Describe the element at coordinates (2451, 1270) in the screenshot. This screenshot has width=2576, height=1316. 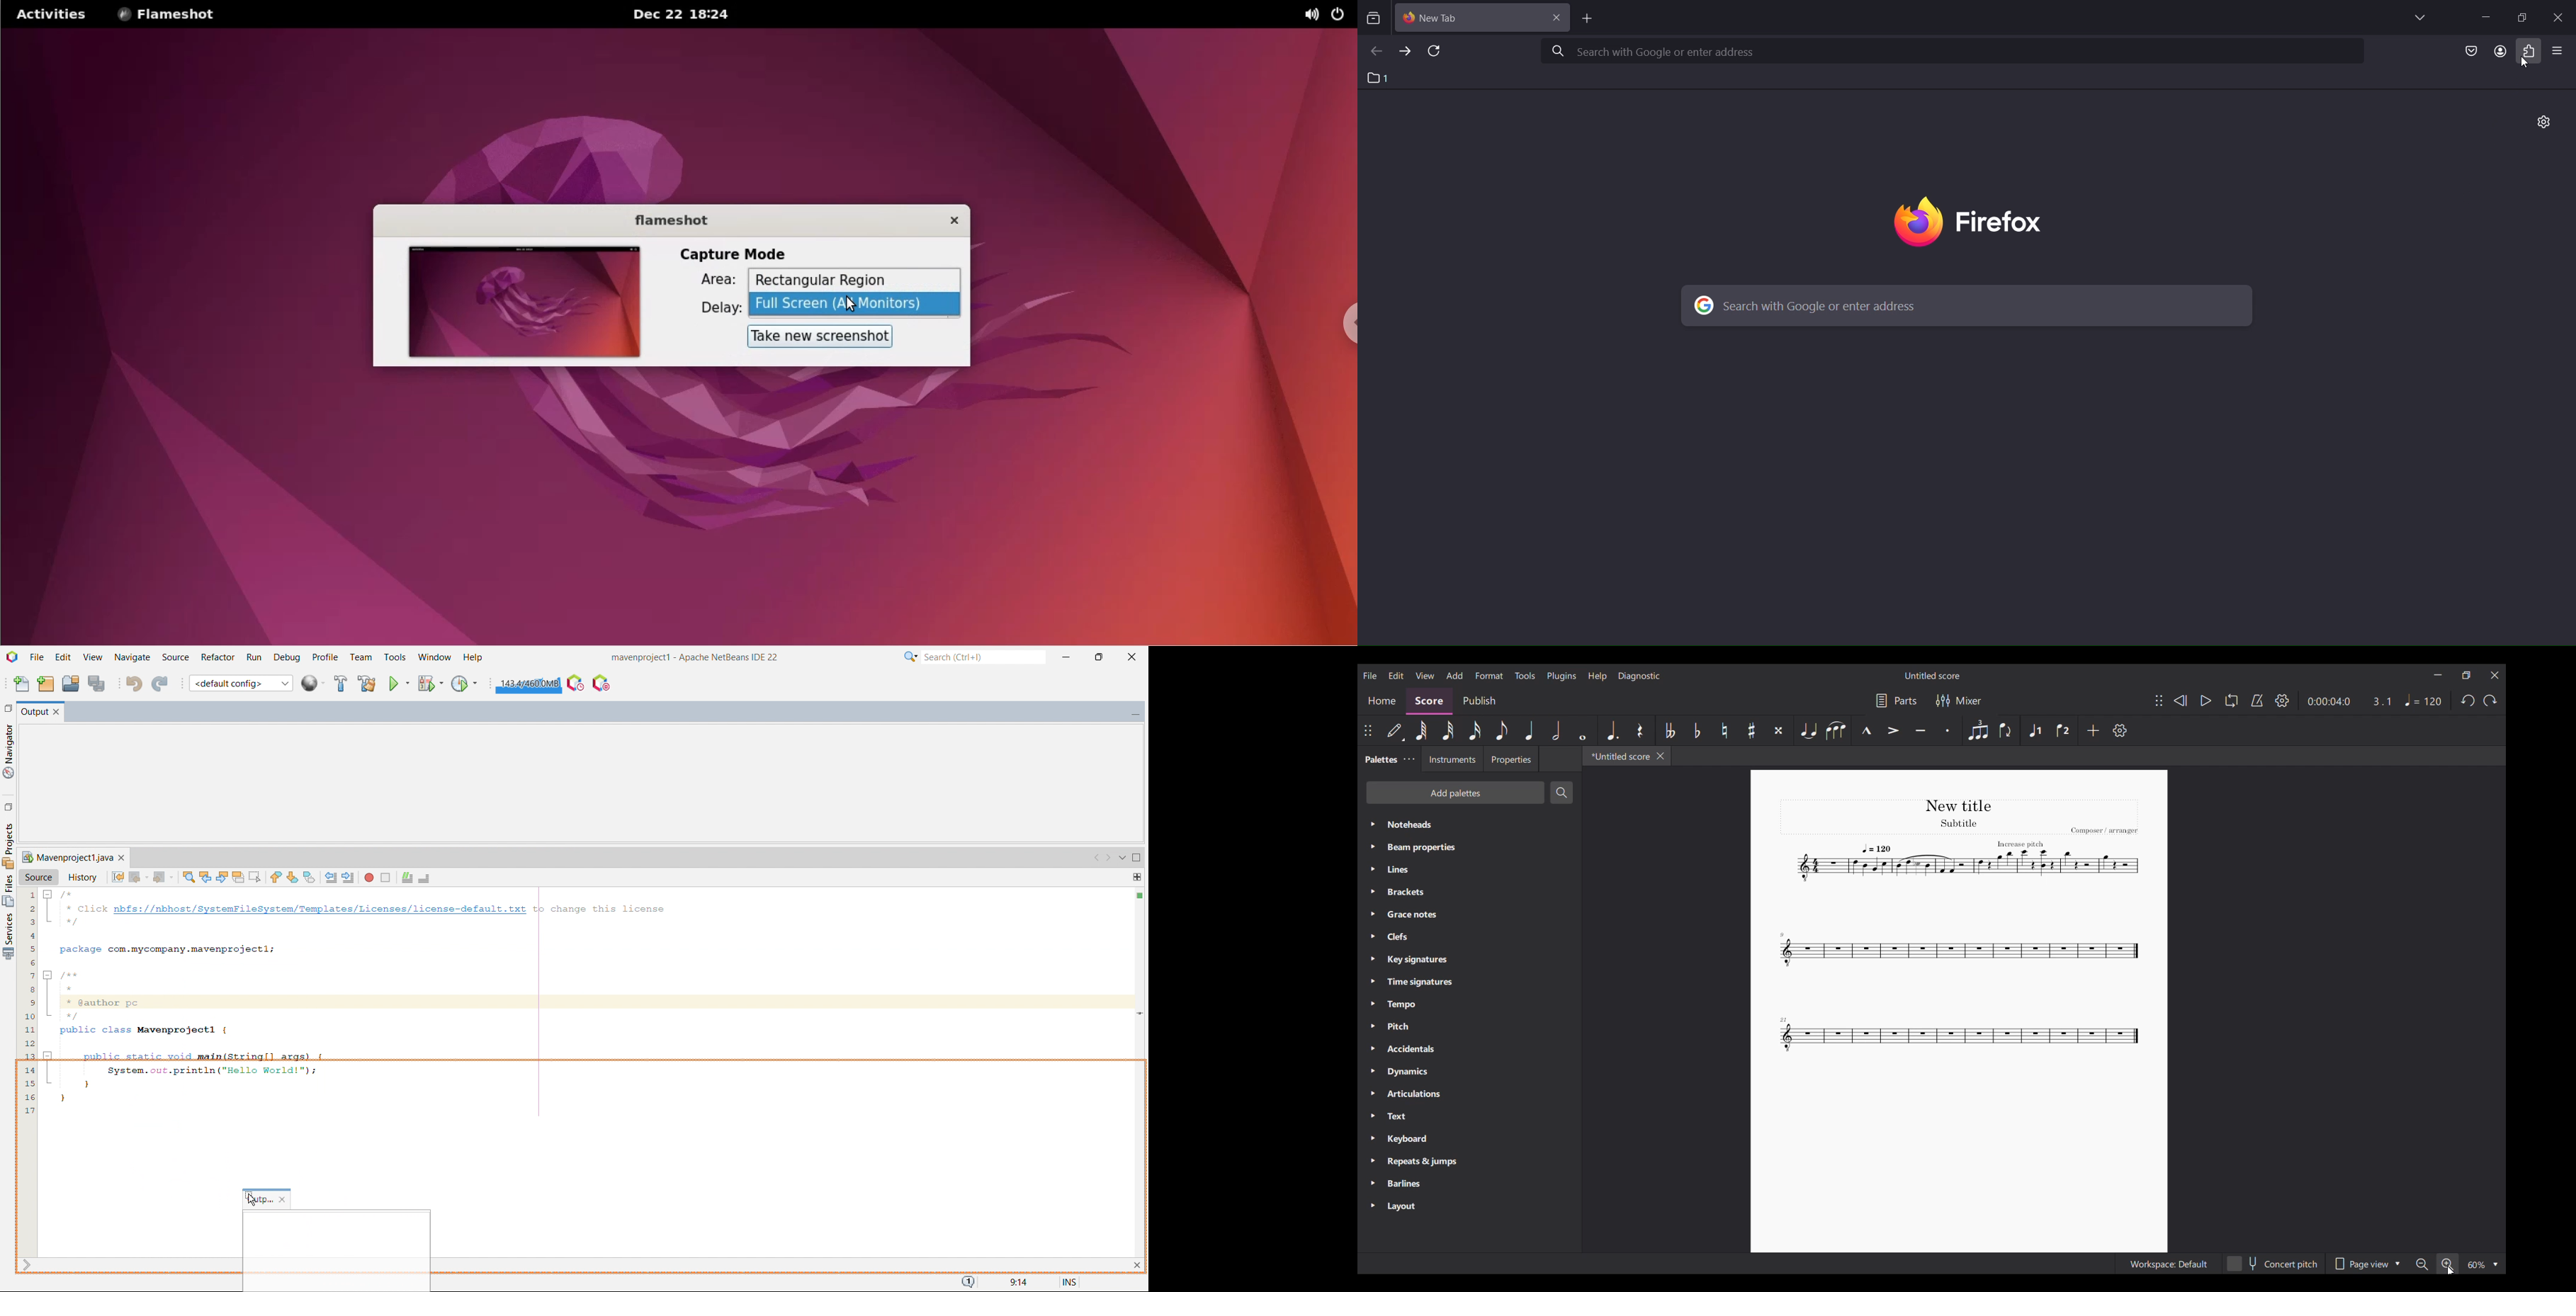
I see `Cursor` at that location.